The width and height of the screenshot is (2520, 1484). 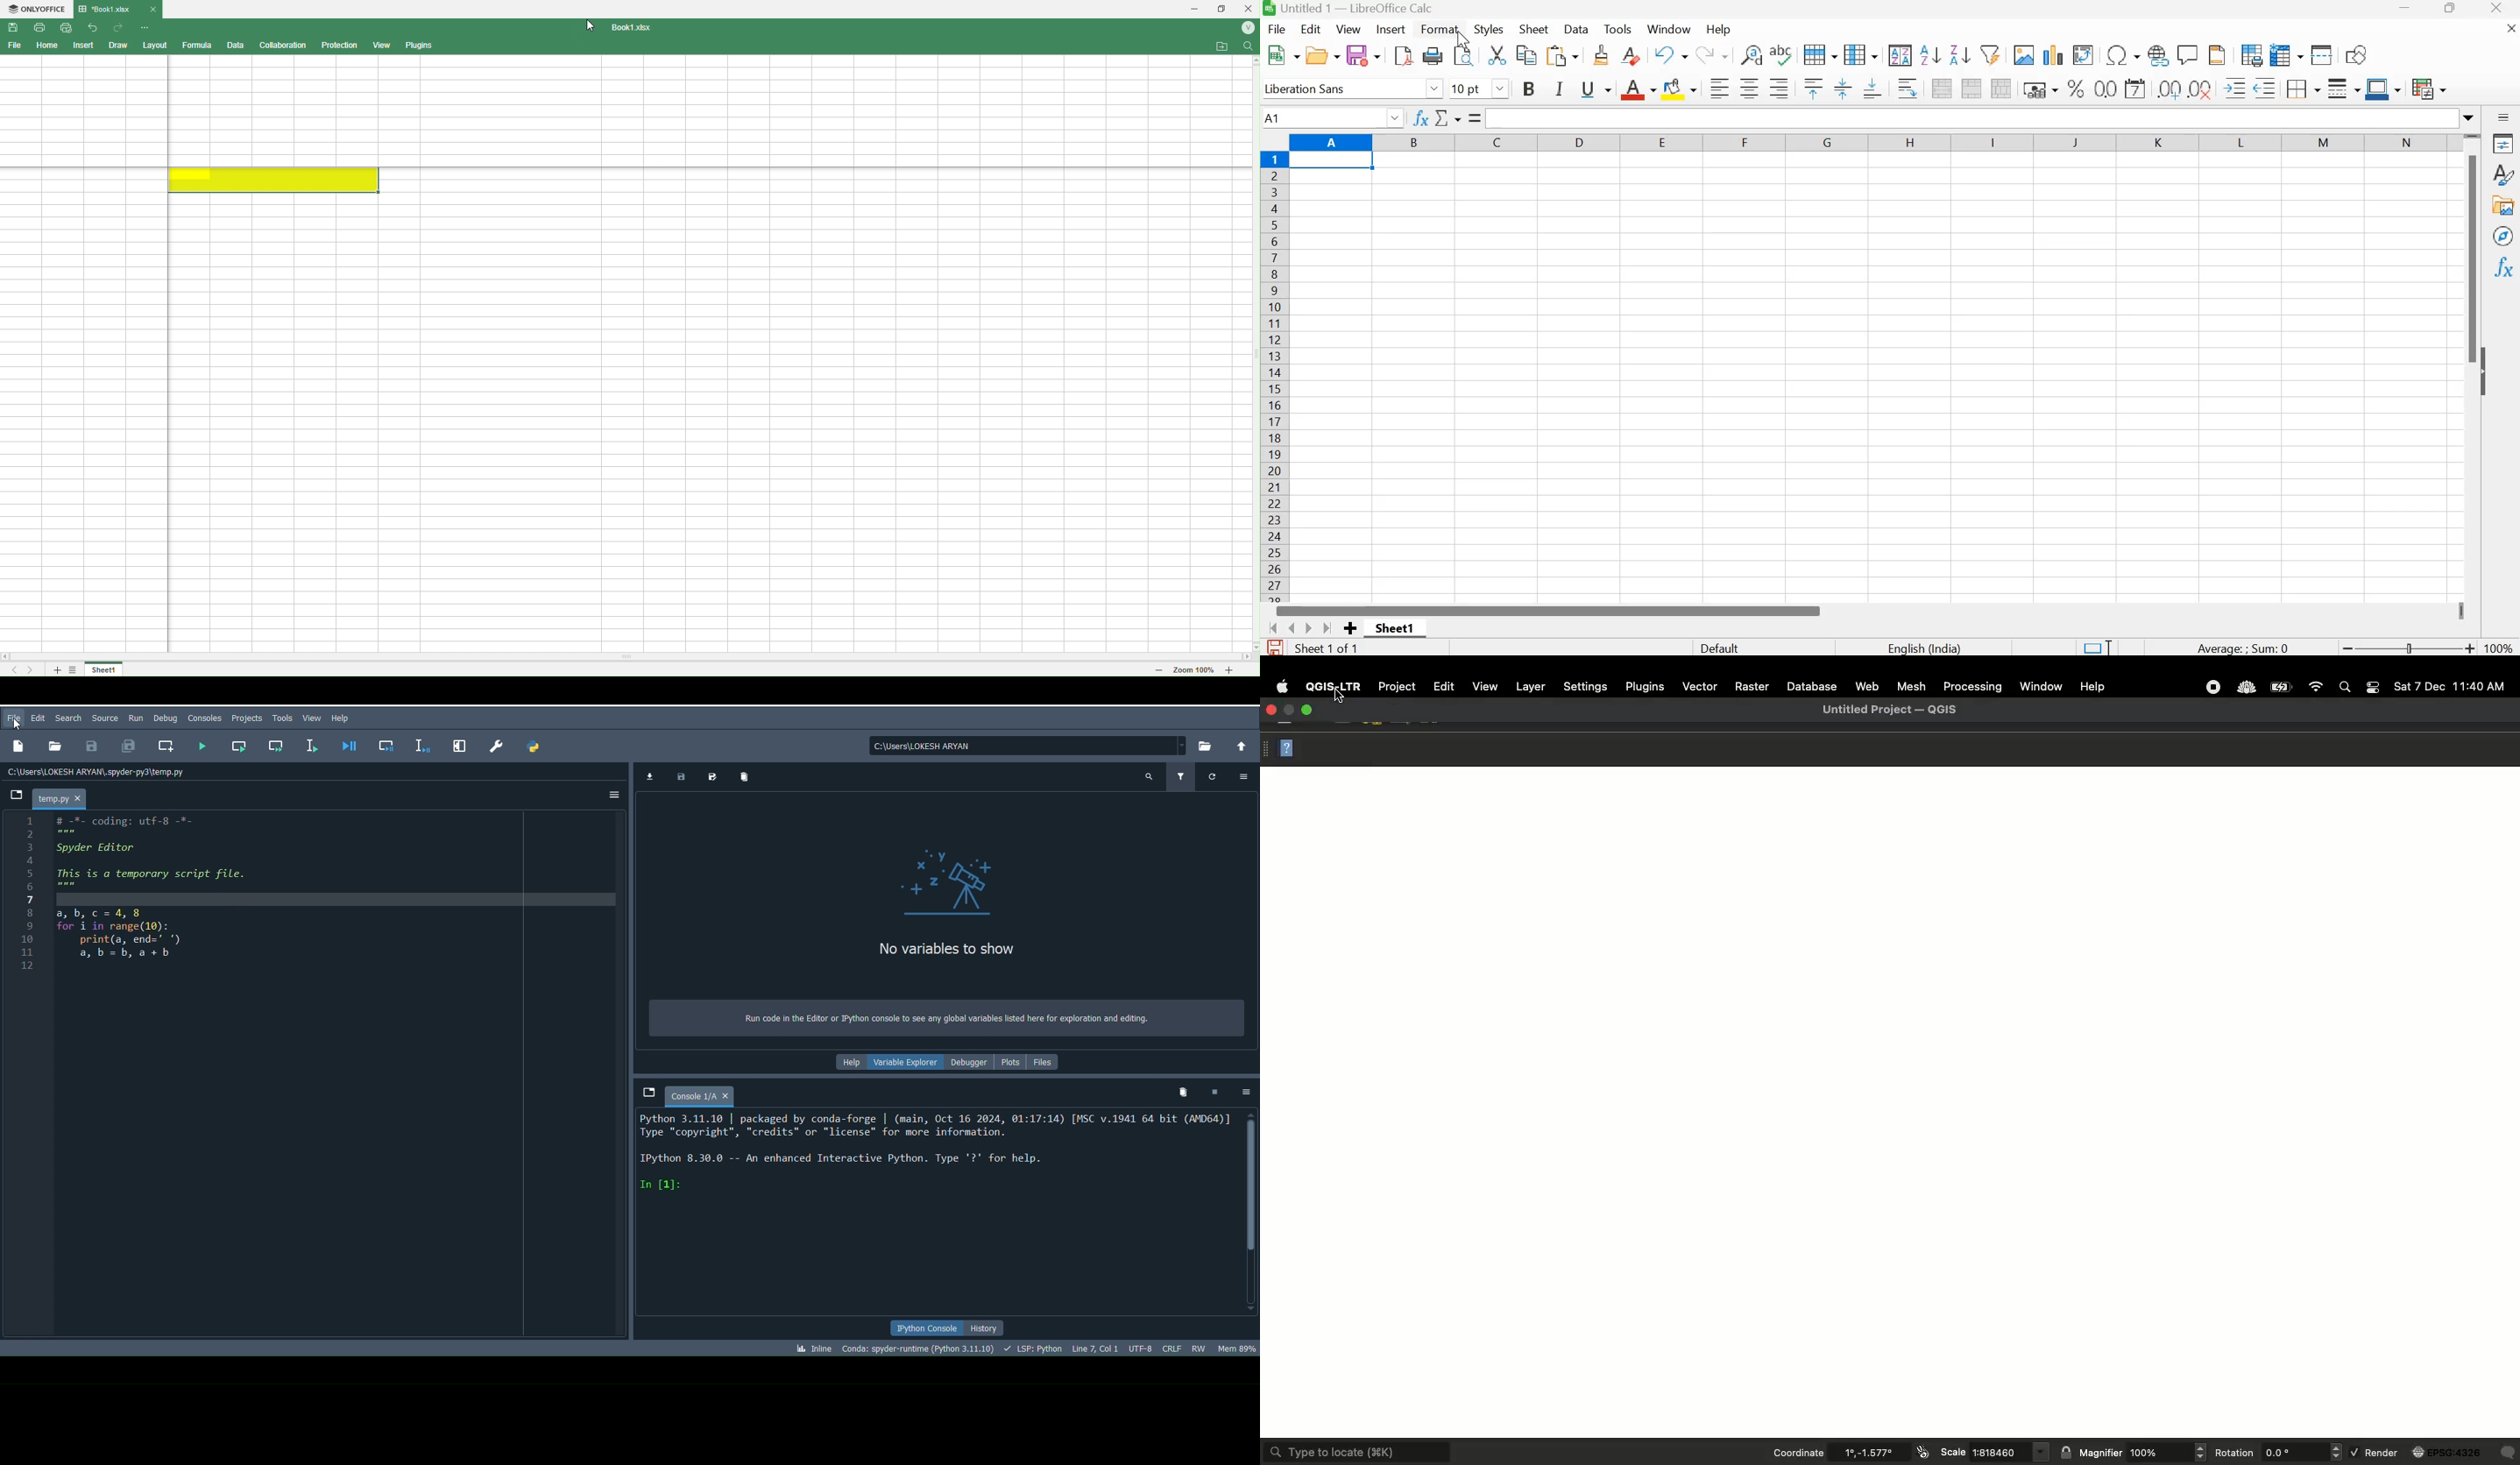 I want to click on Code editor, so click(x=335, y=1076).